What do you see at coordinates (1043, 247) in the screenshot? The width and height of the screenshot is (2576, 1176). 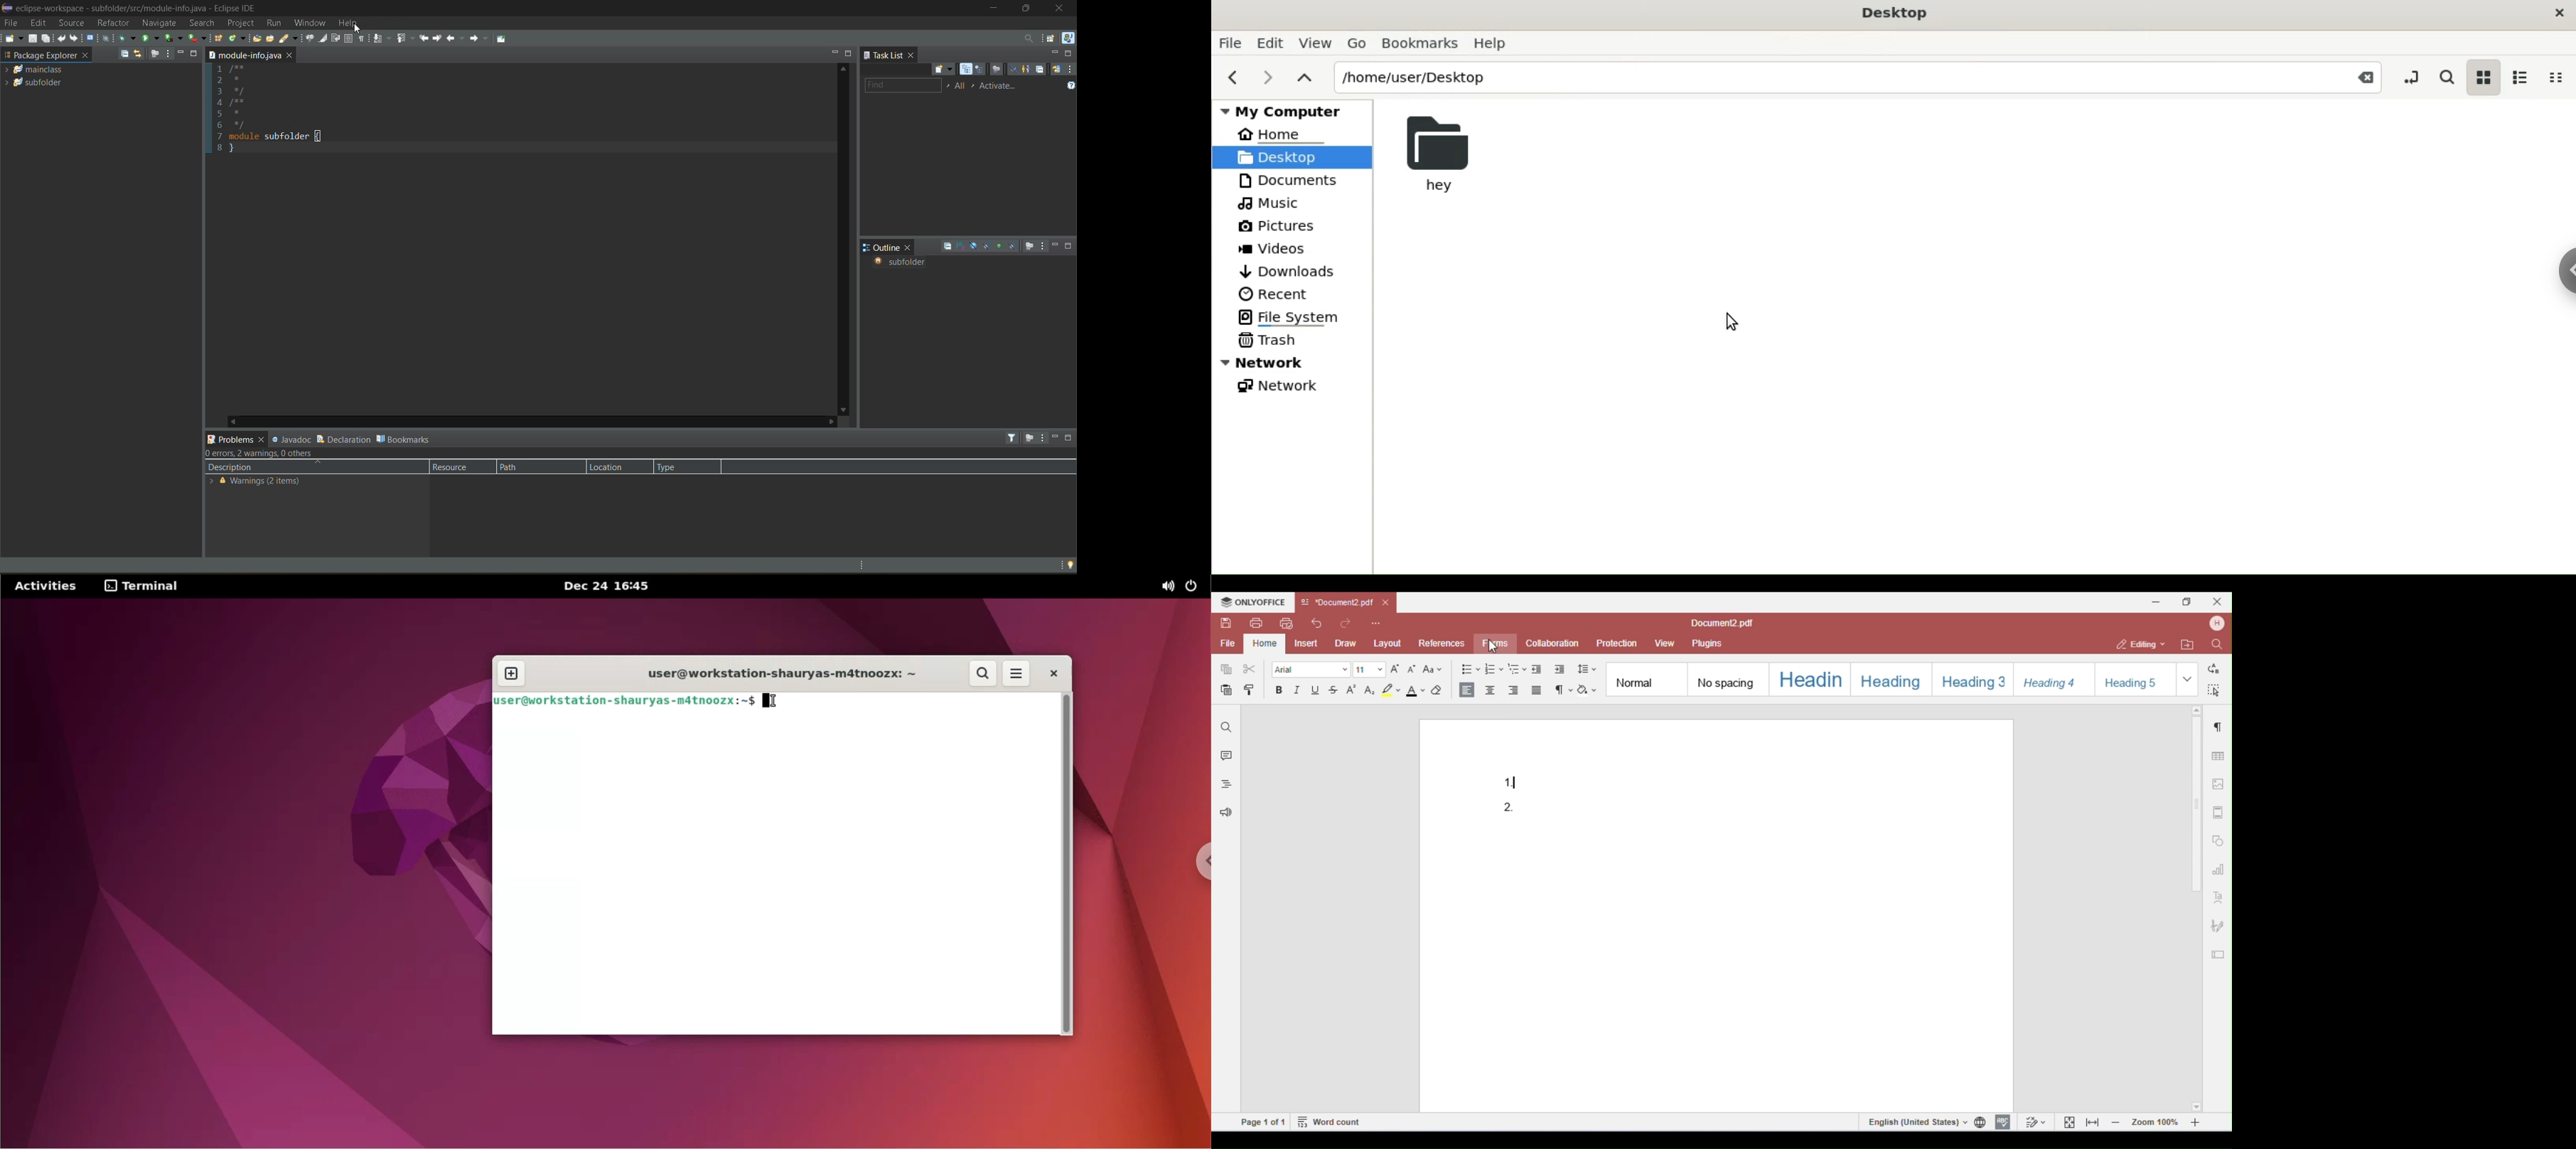 I see `view menu` at bounding box center [1043, 247].